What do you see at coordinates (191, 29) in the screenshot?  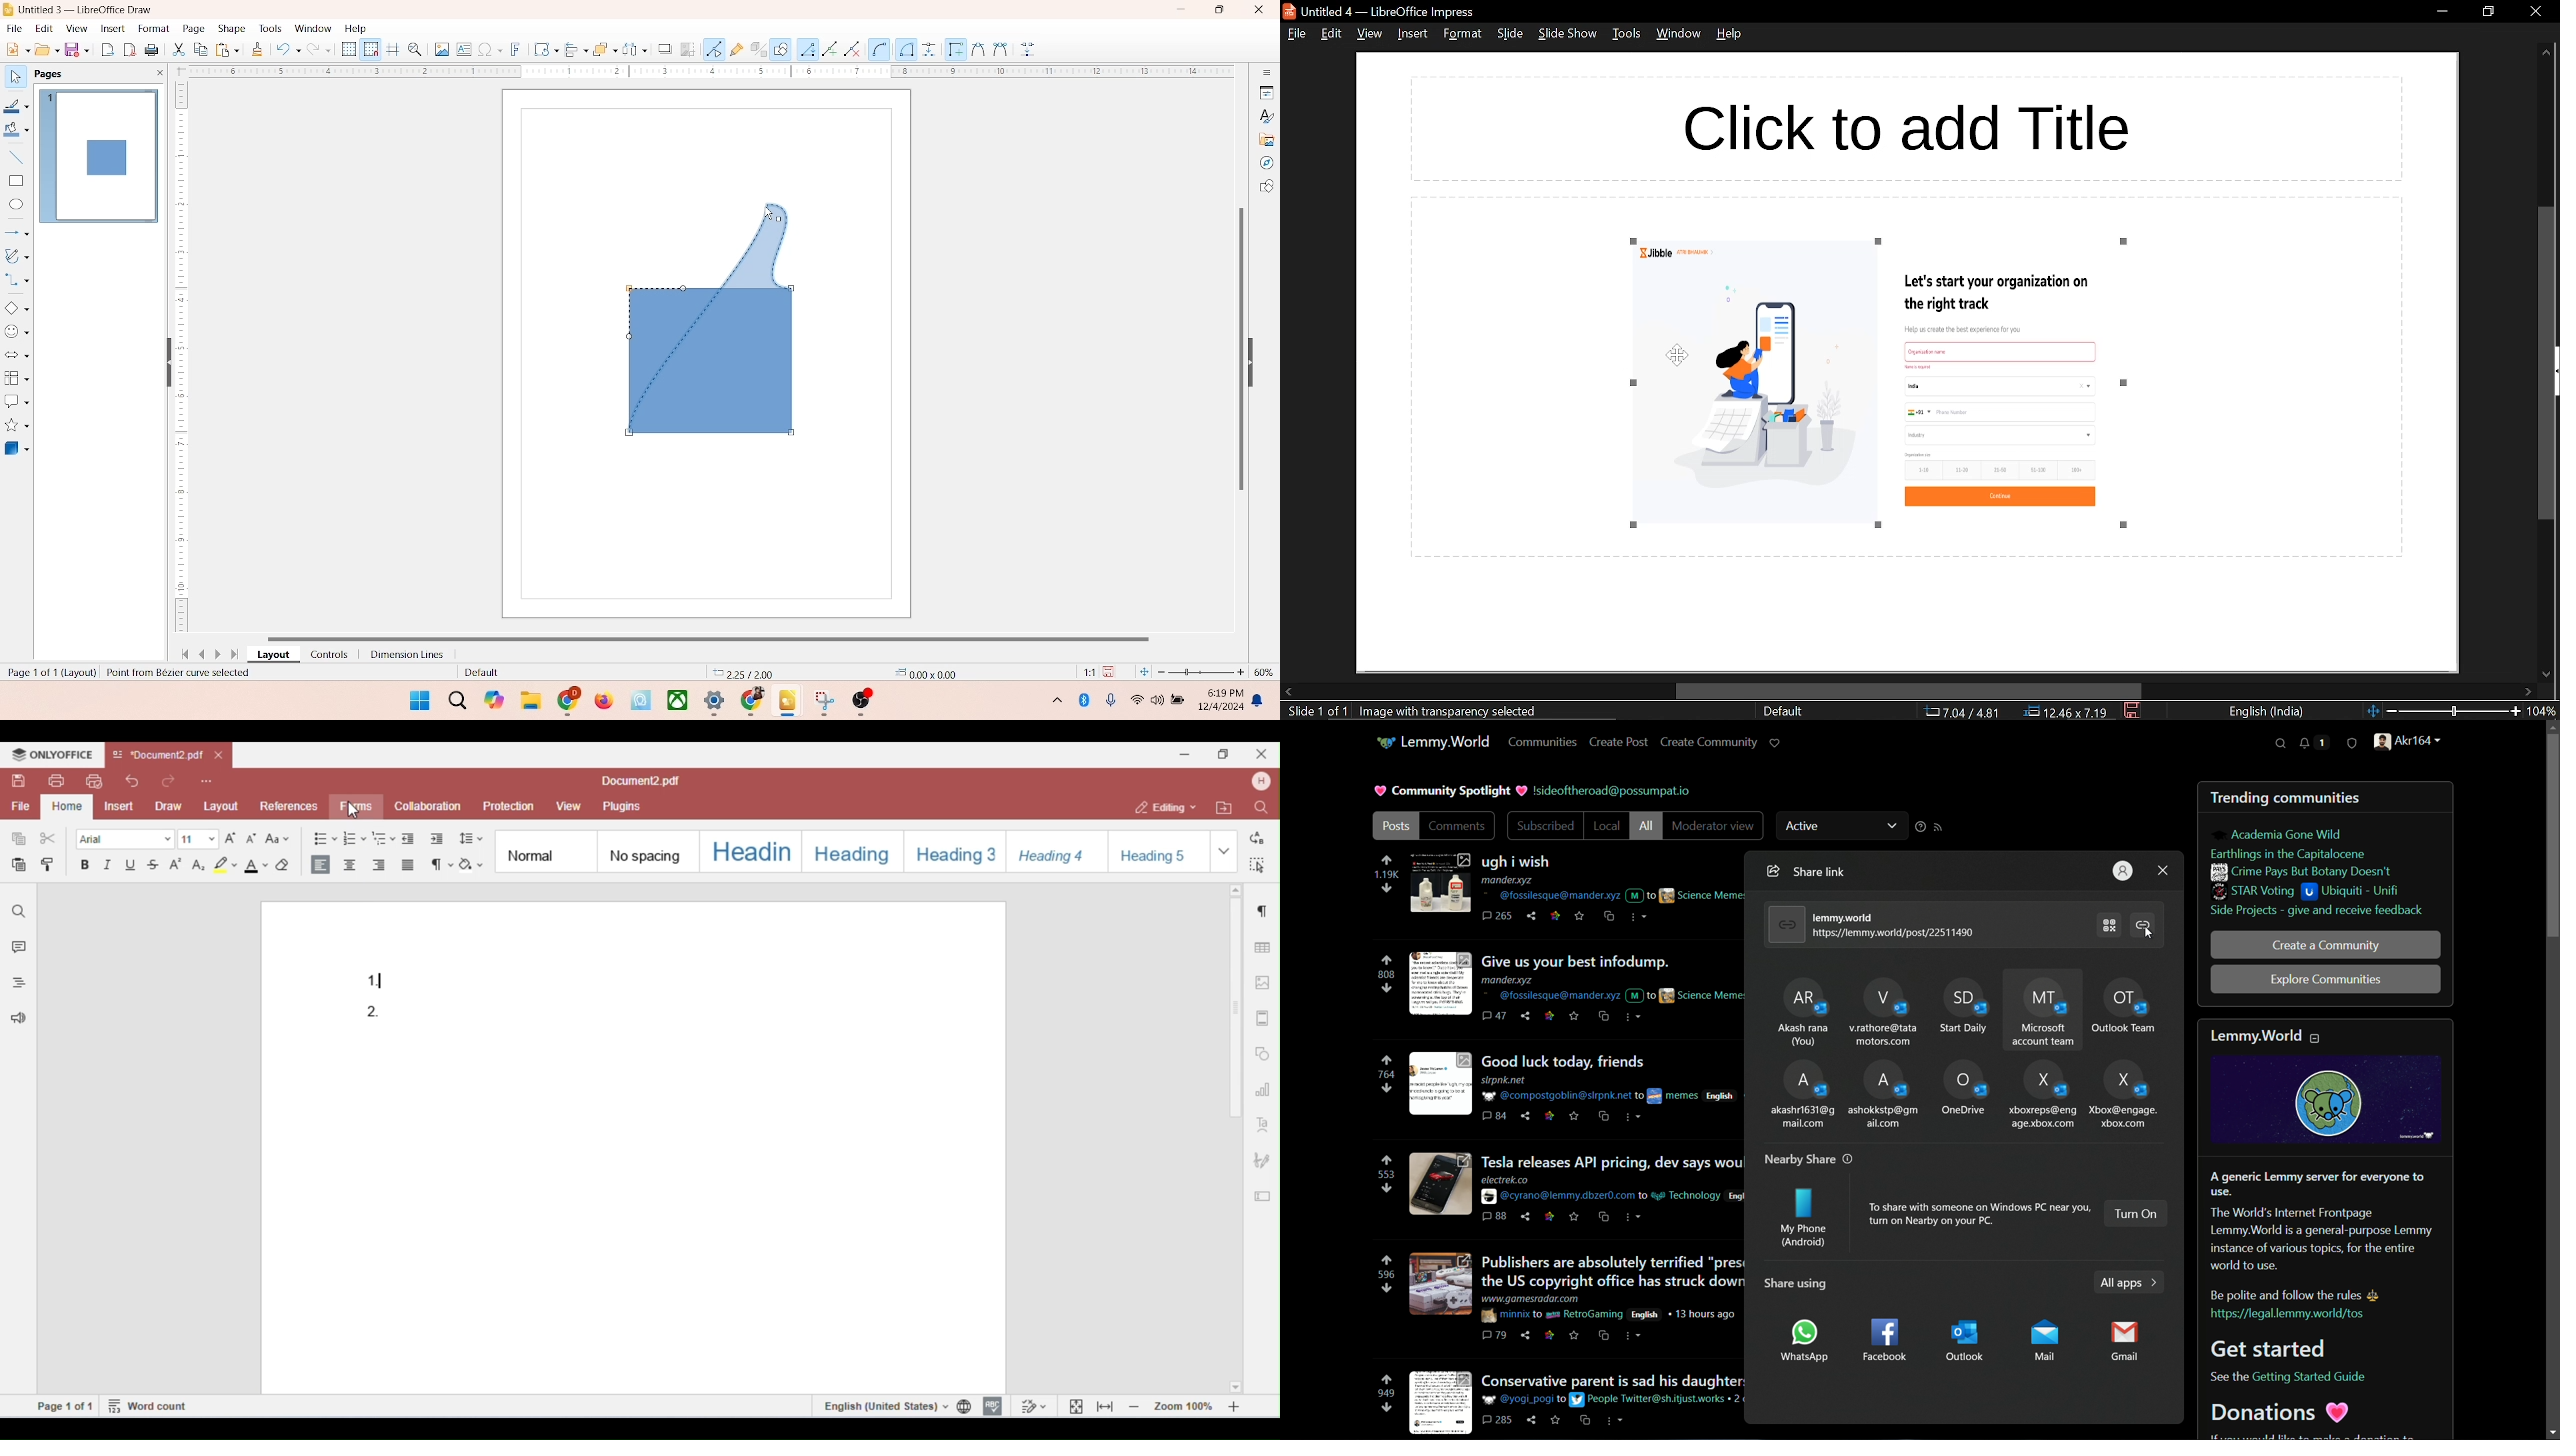 I see `page` at bounding box center [191, 29].